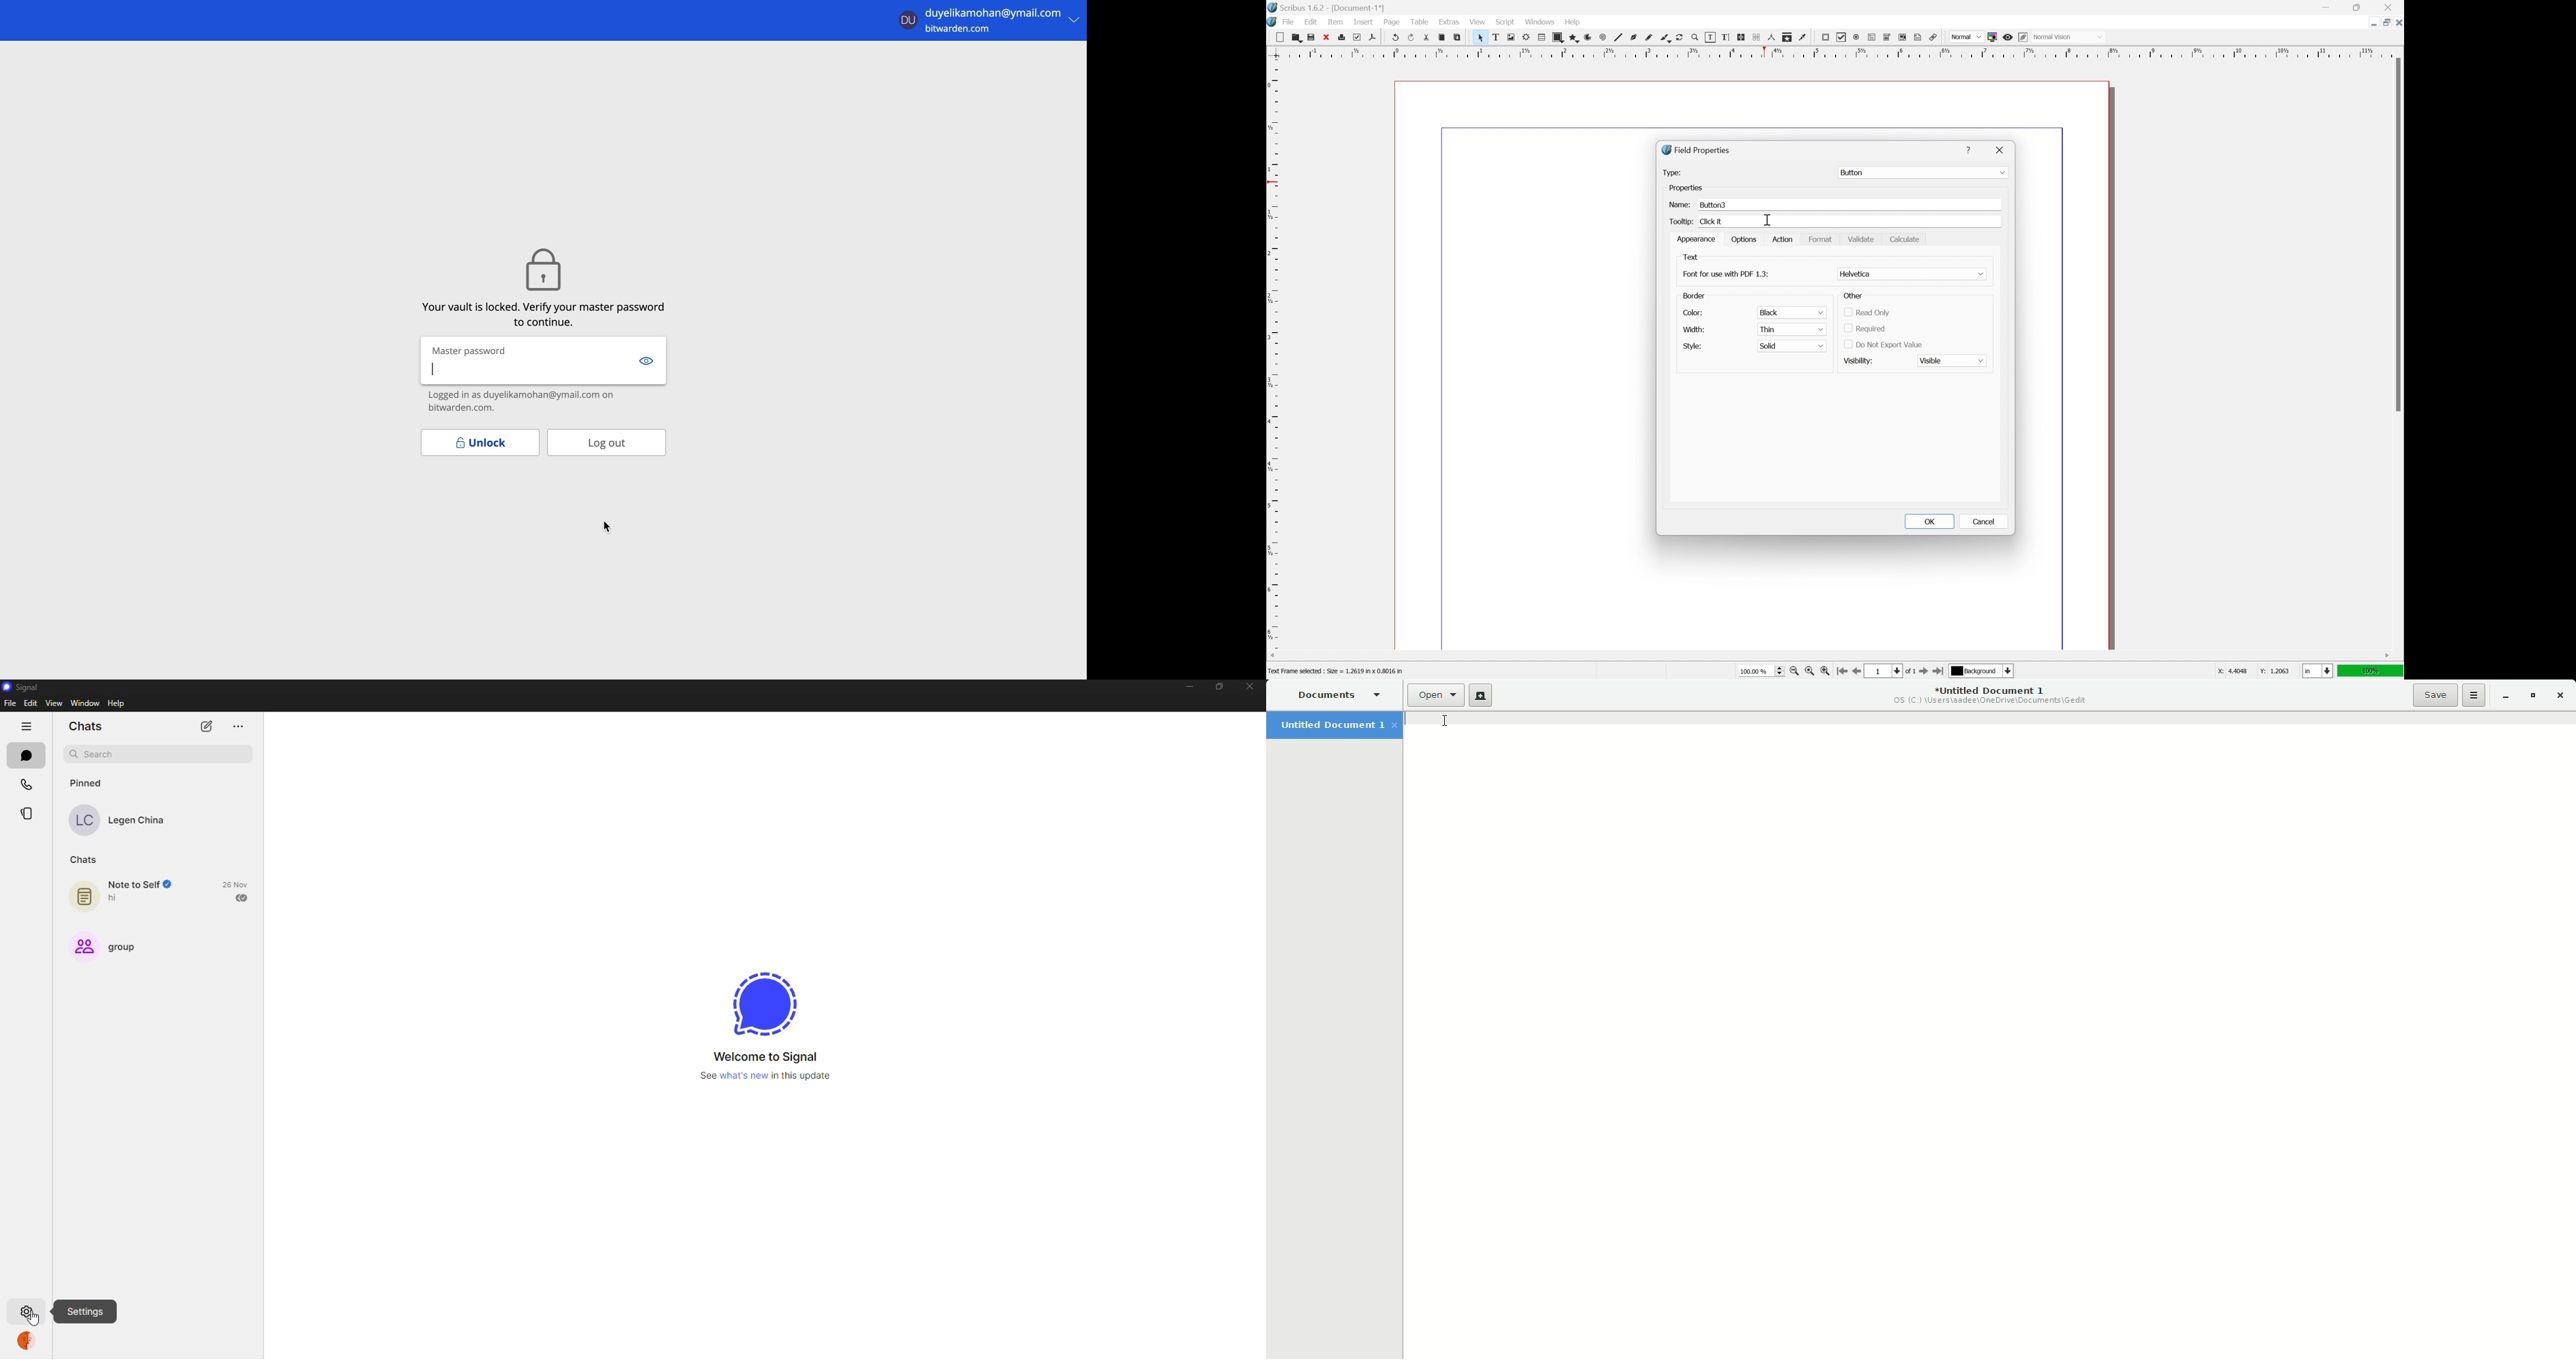 Image resolution: width=2576 pixels, height=1372 pixels. What do you see at coordinates (761, 1002) in the screenshot?
I see `signal` at bounding box center [761, 1002].